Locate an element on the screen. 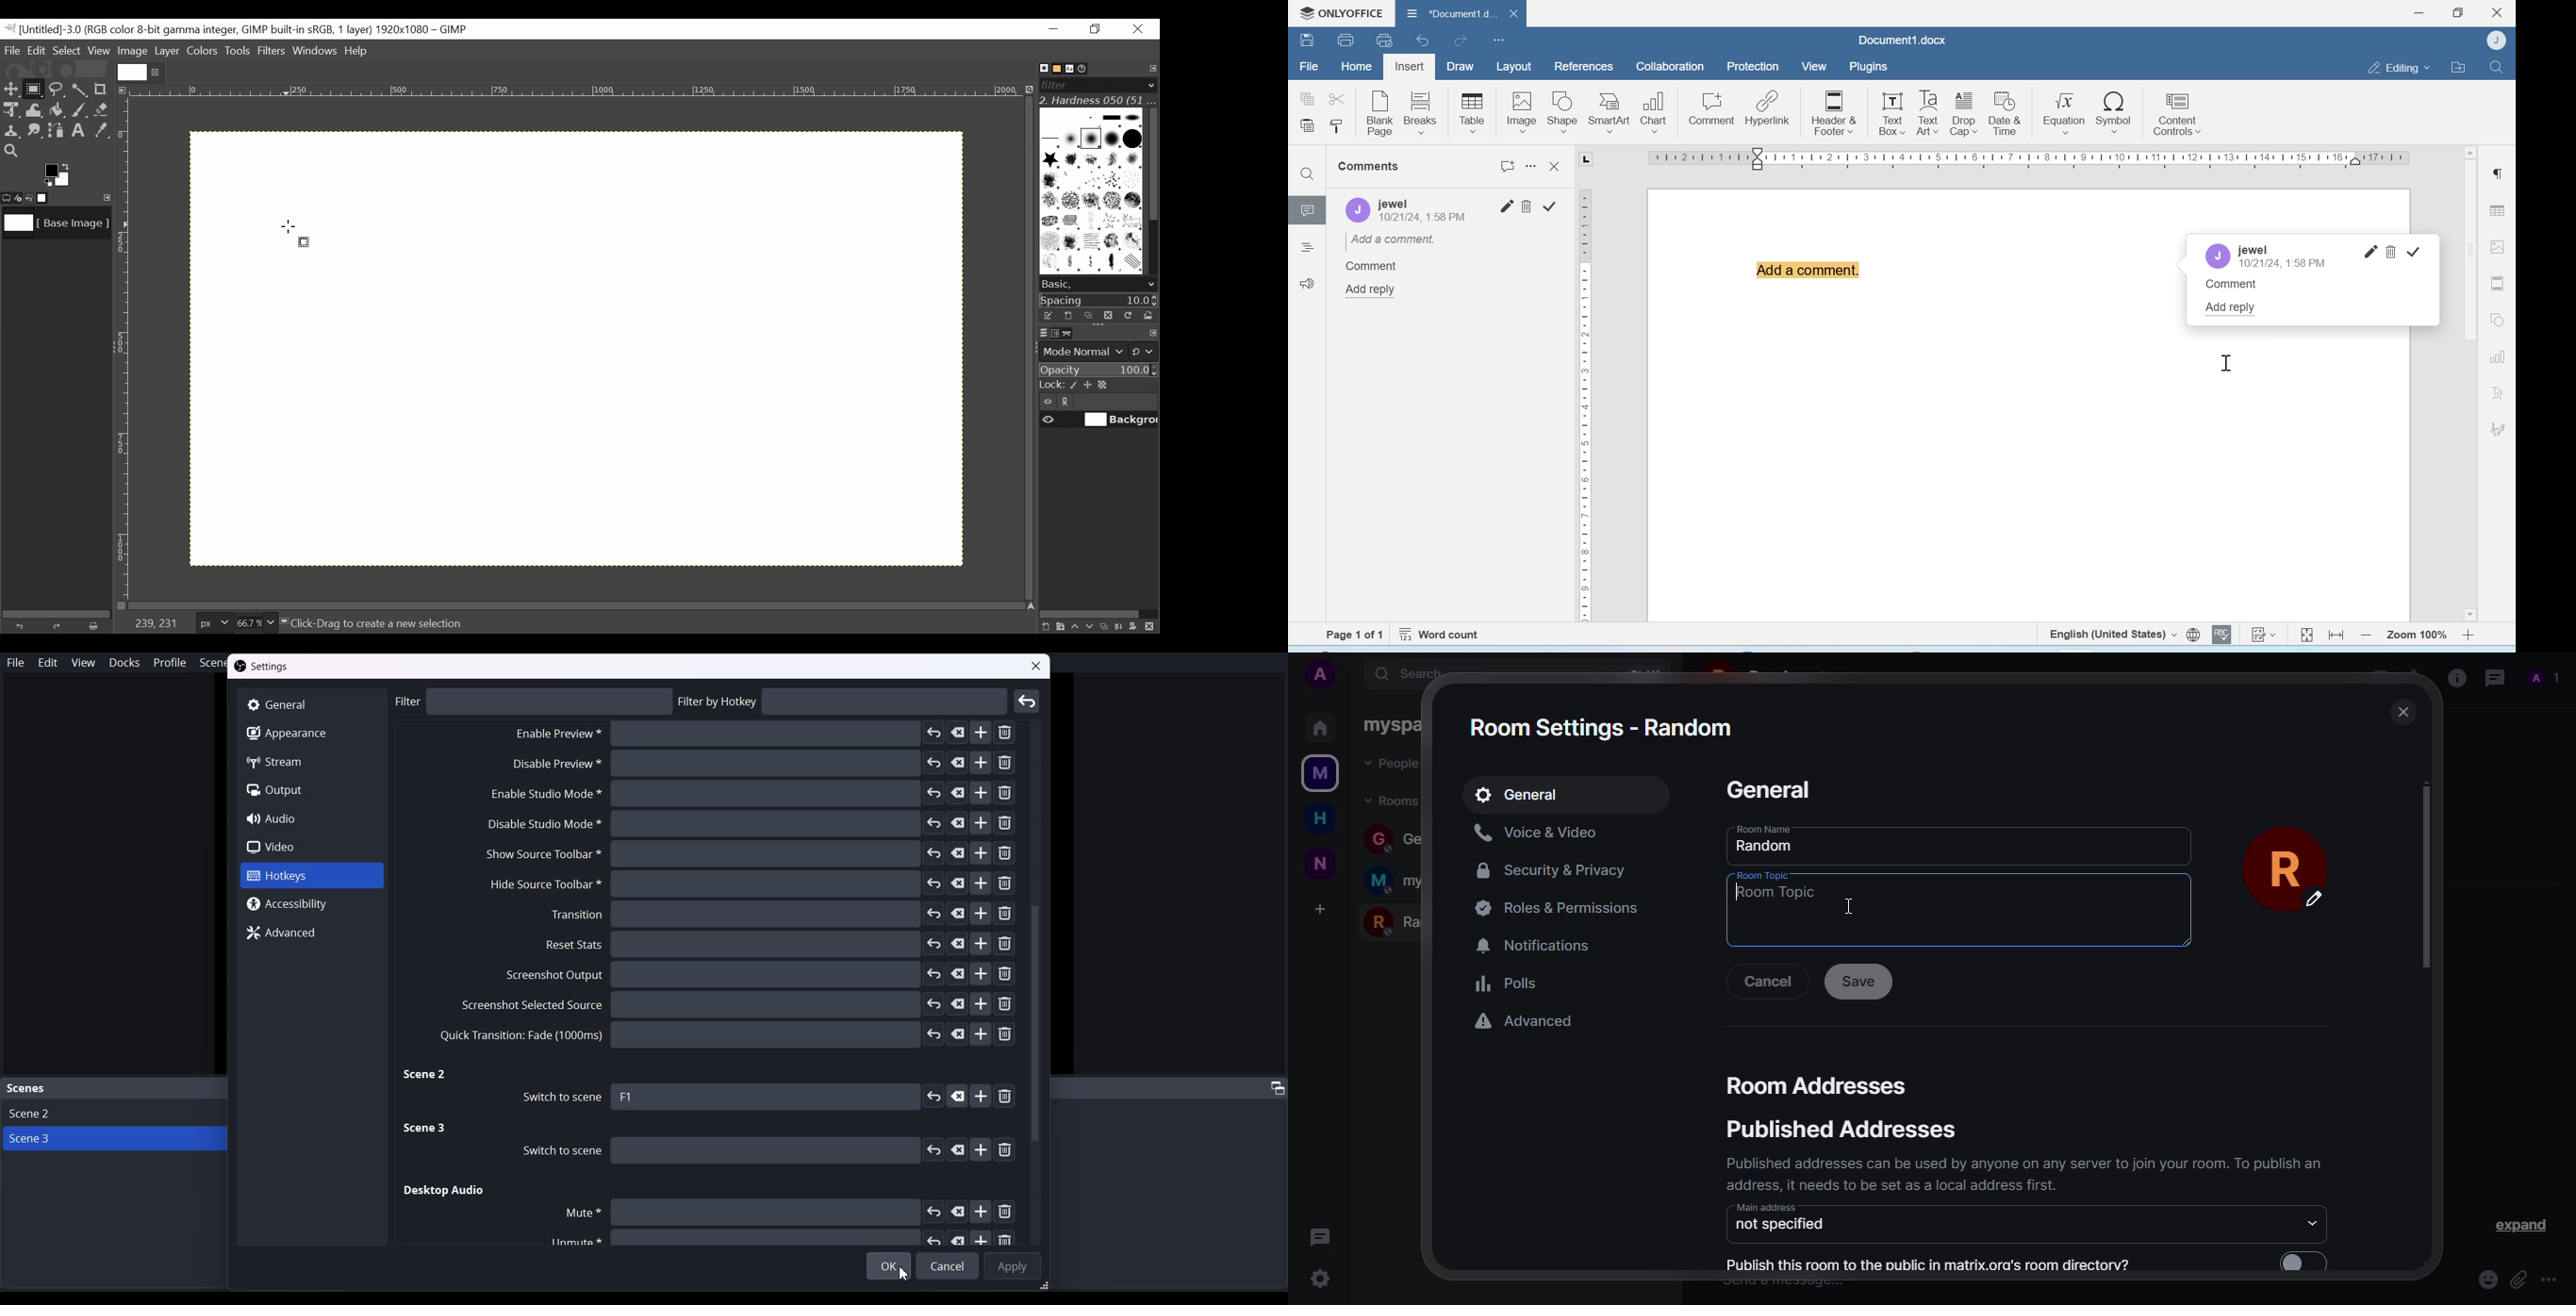 The height and width of the screenshot is (1316, 2576). Unmute is located at coordinates (775, 1238).